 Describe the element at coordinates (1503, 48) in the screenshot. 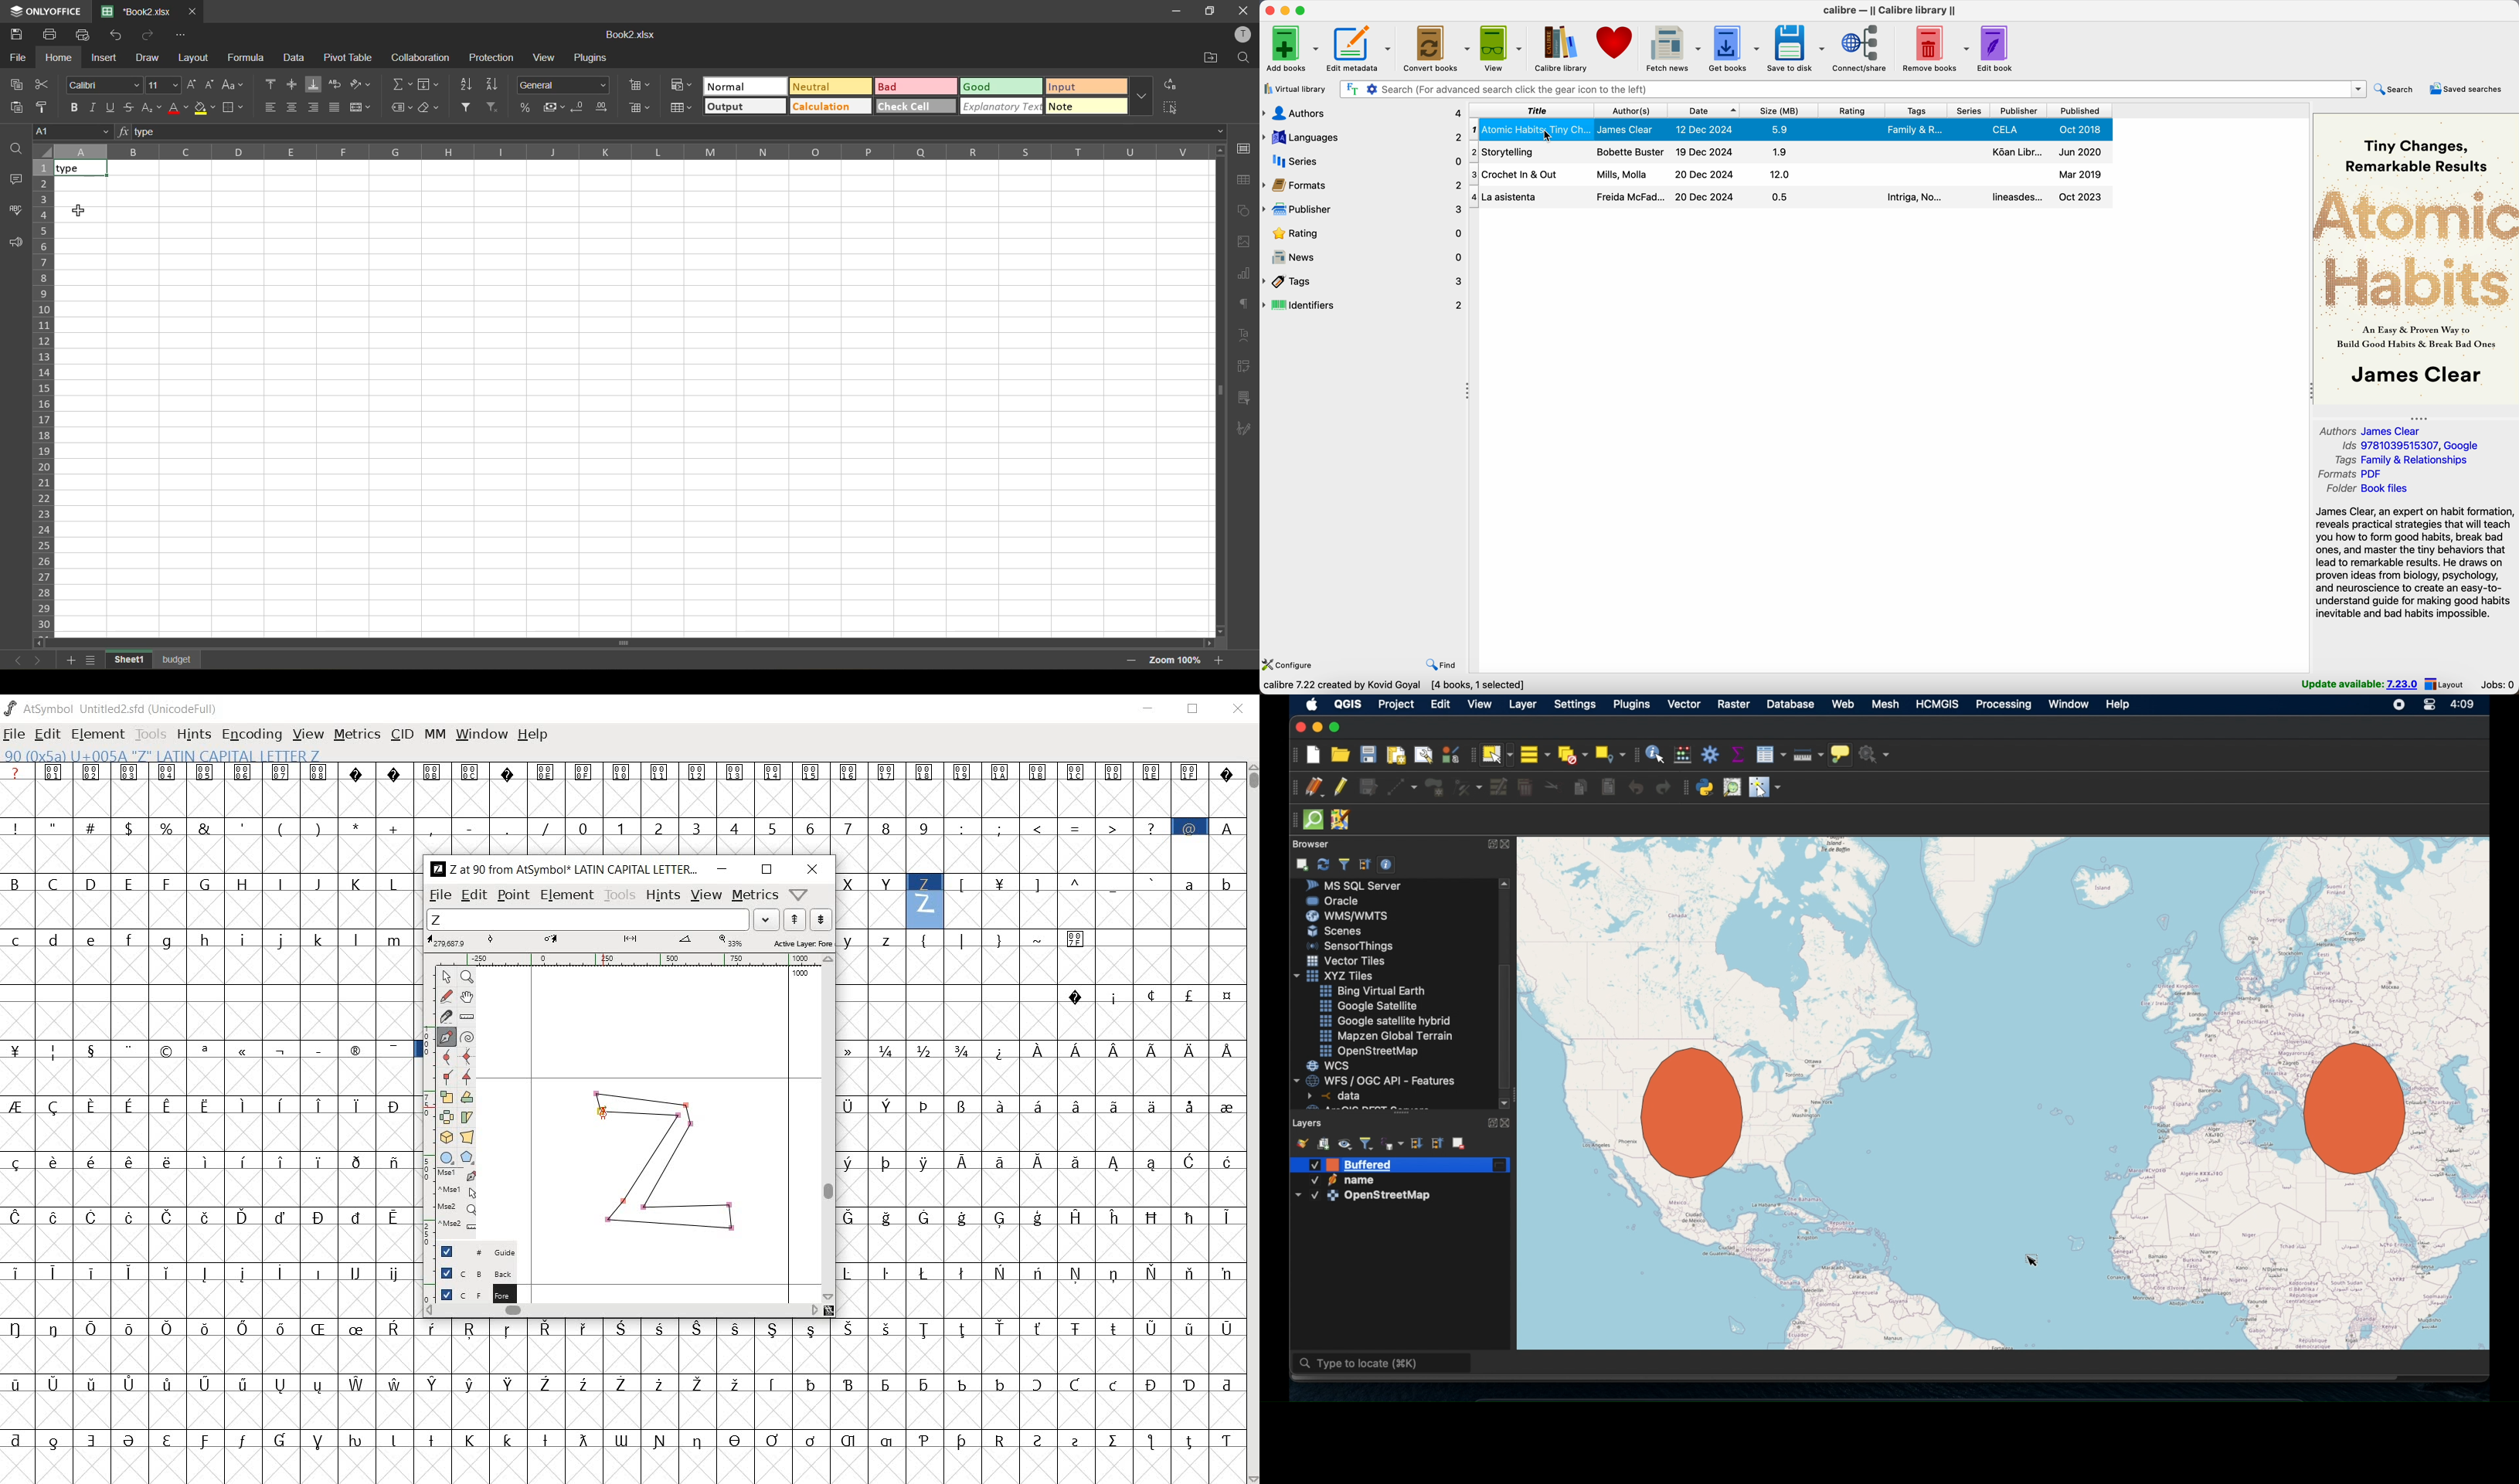

I see `view` at that location.